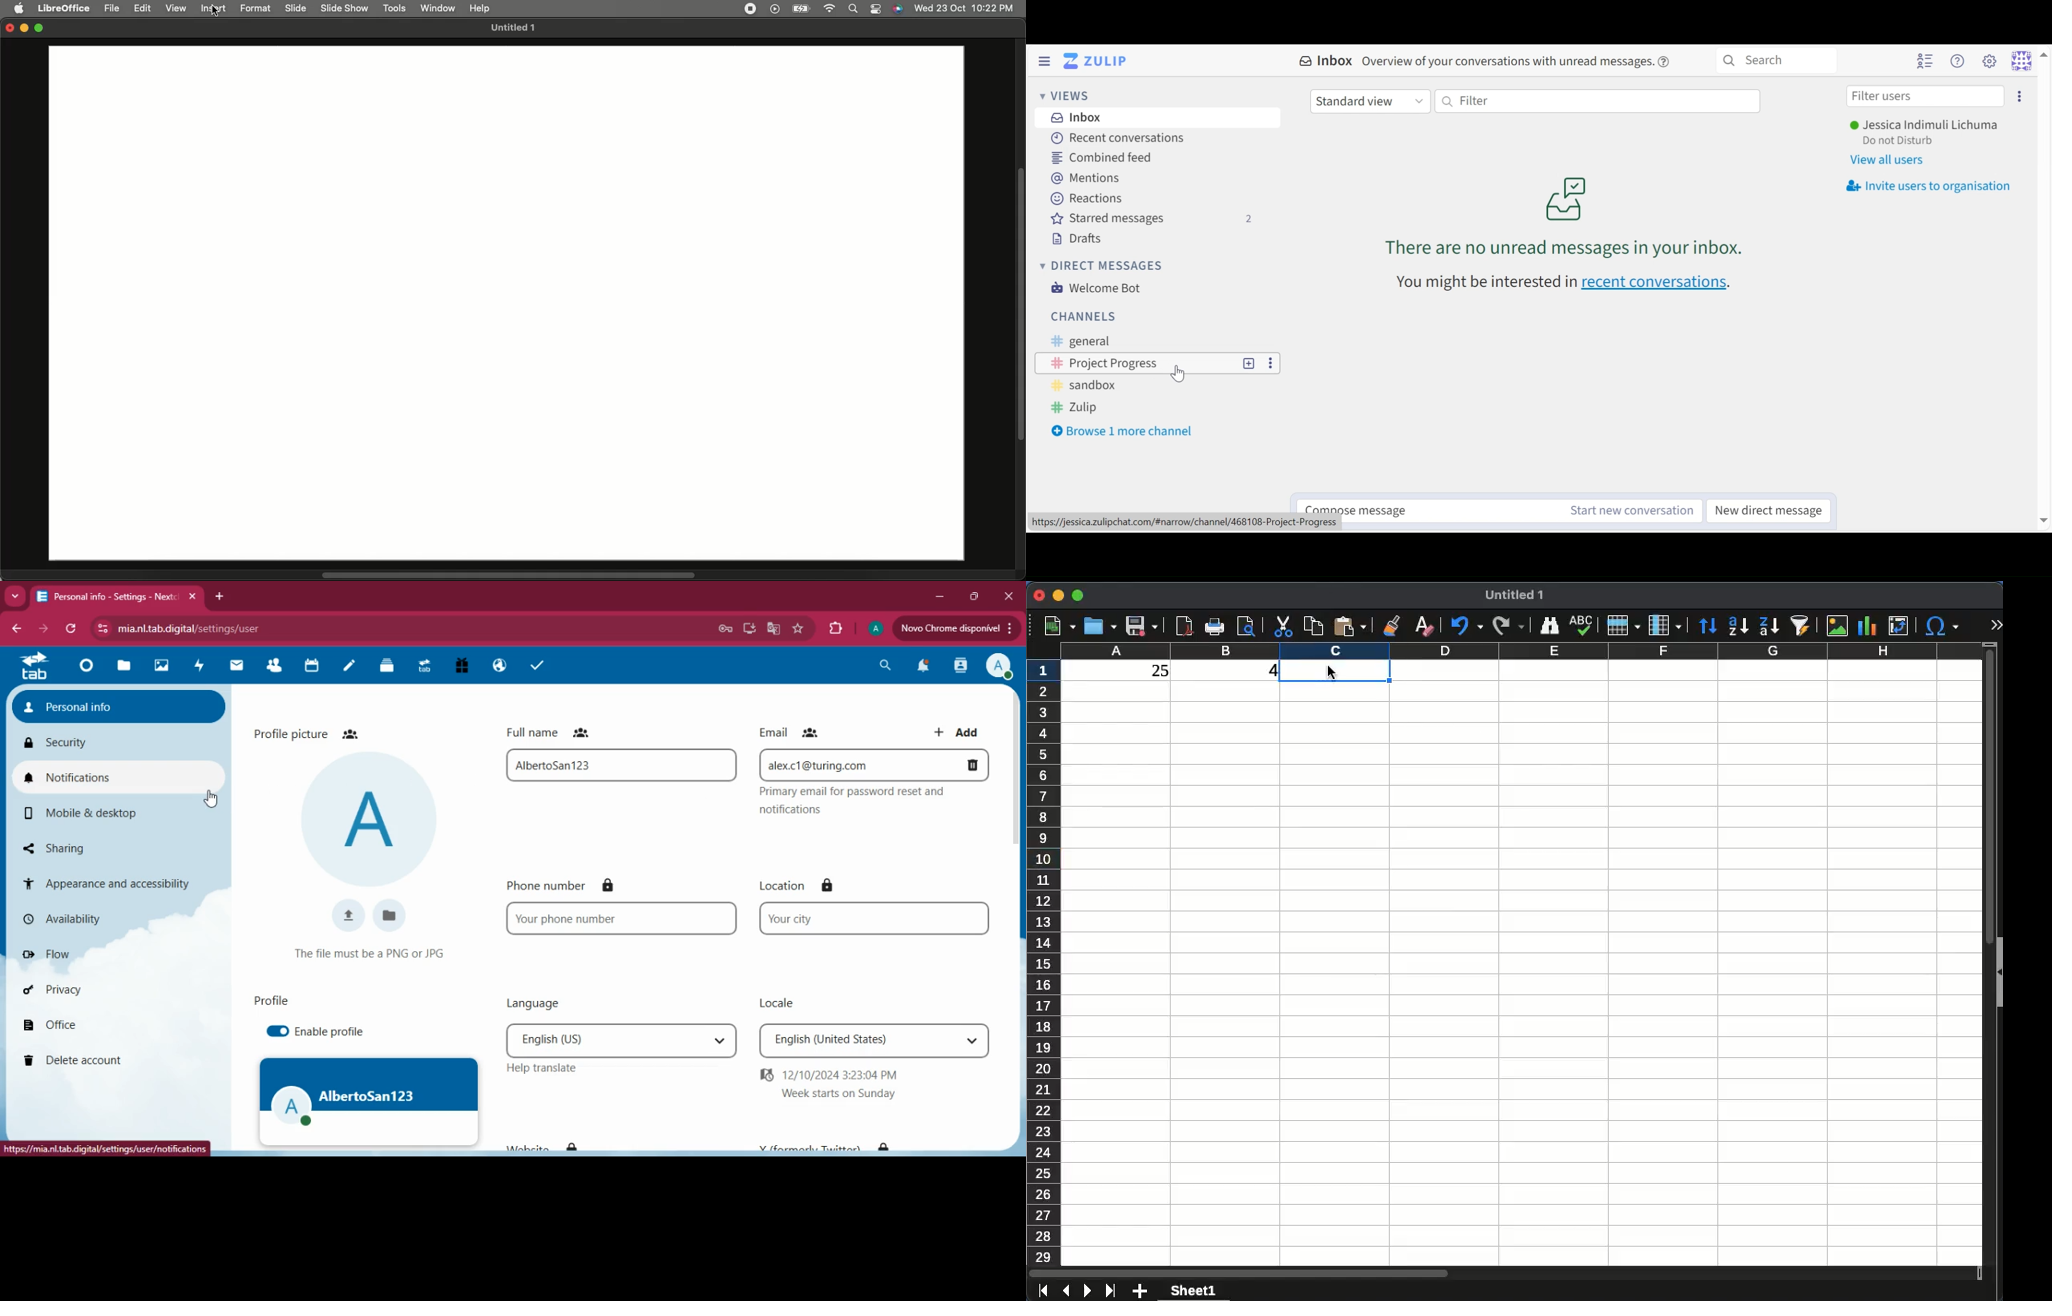 The image size is (2072, 1316). What do you see at coordinates (219, 596) in the screenshot?
I see `` at bounding box center [219, 596].